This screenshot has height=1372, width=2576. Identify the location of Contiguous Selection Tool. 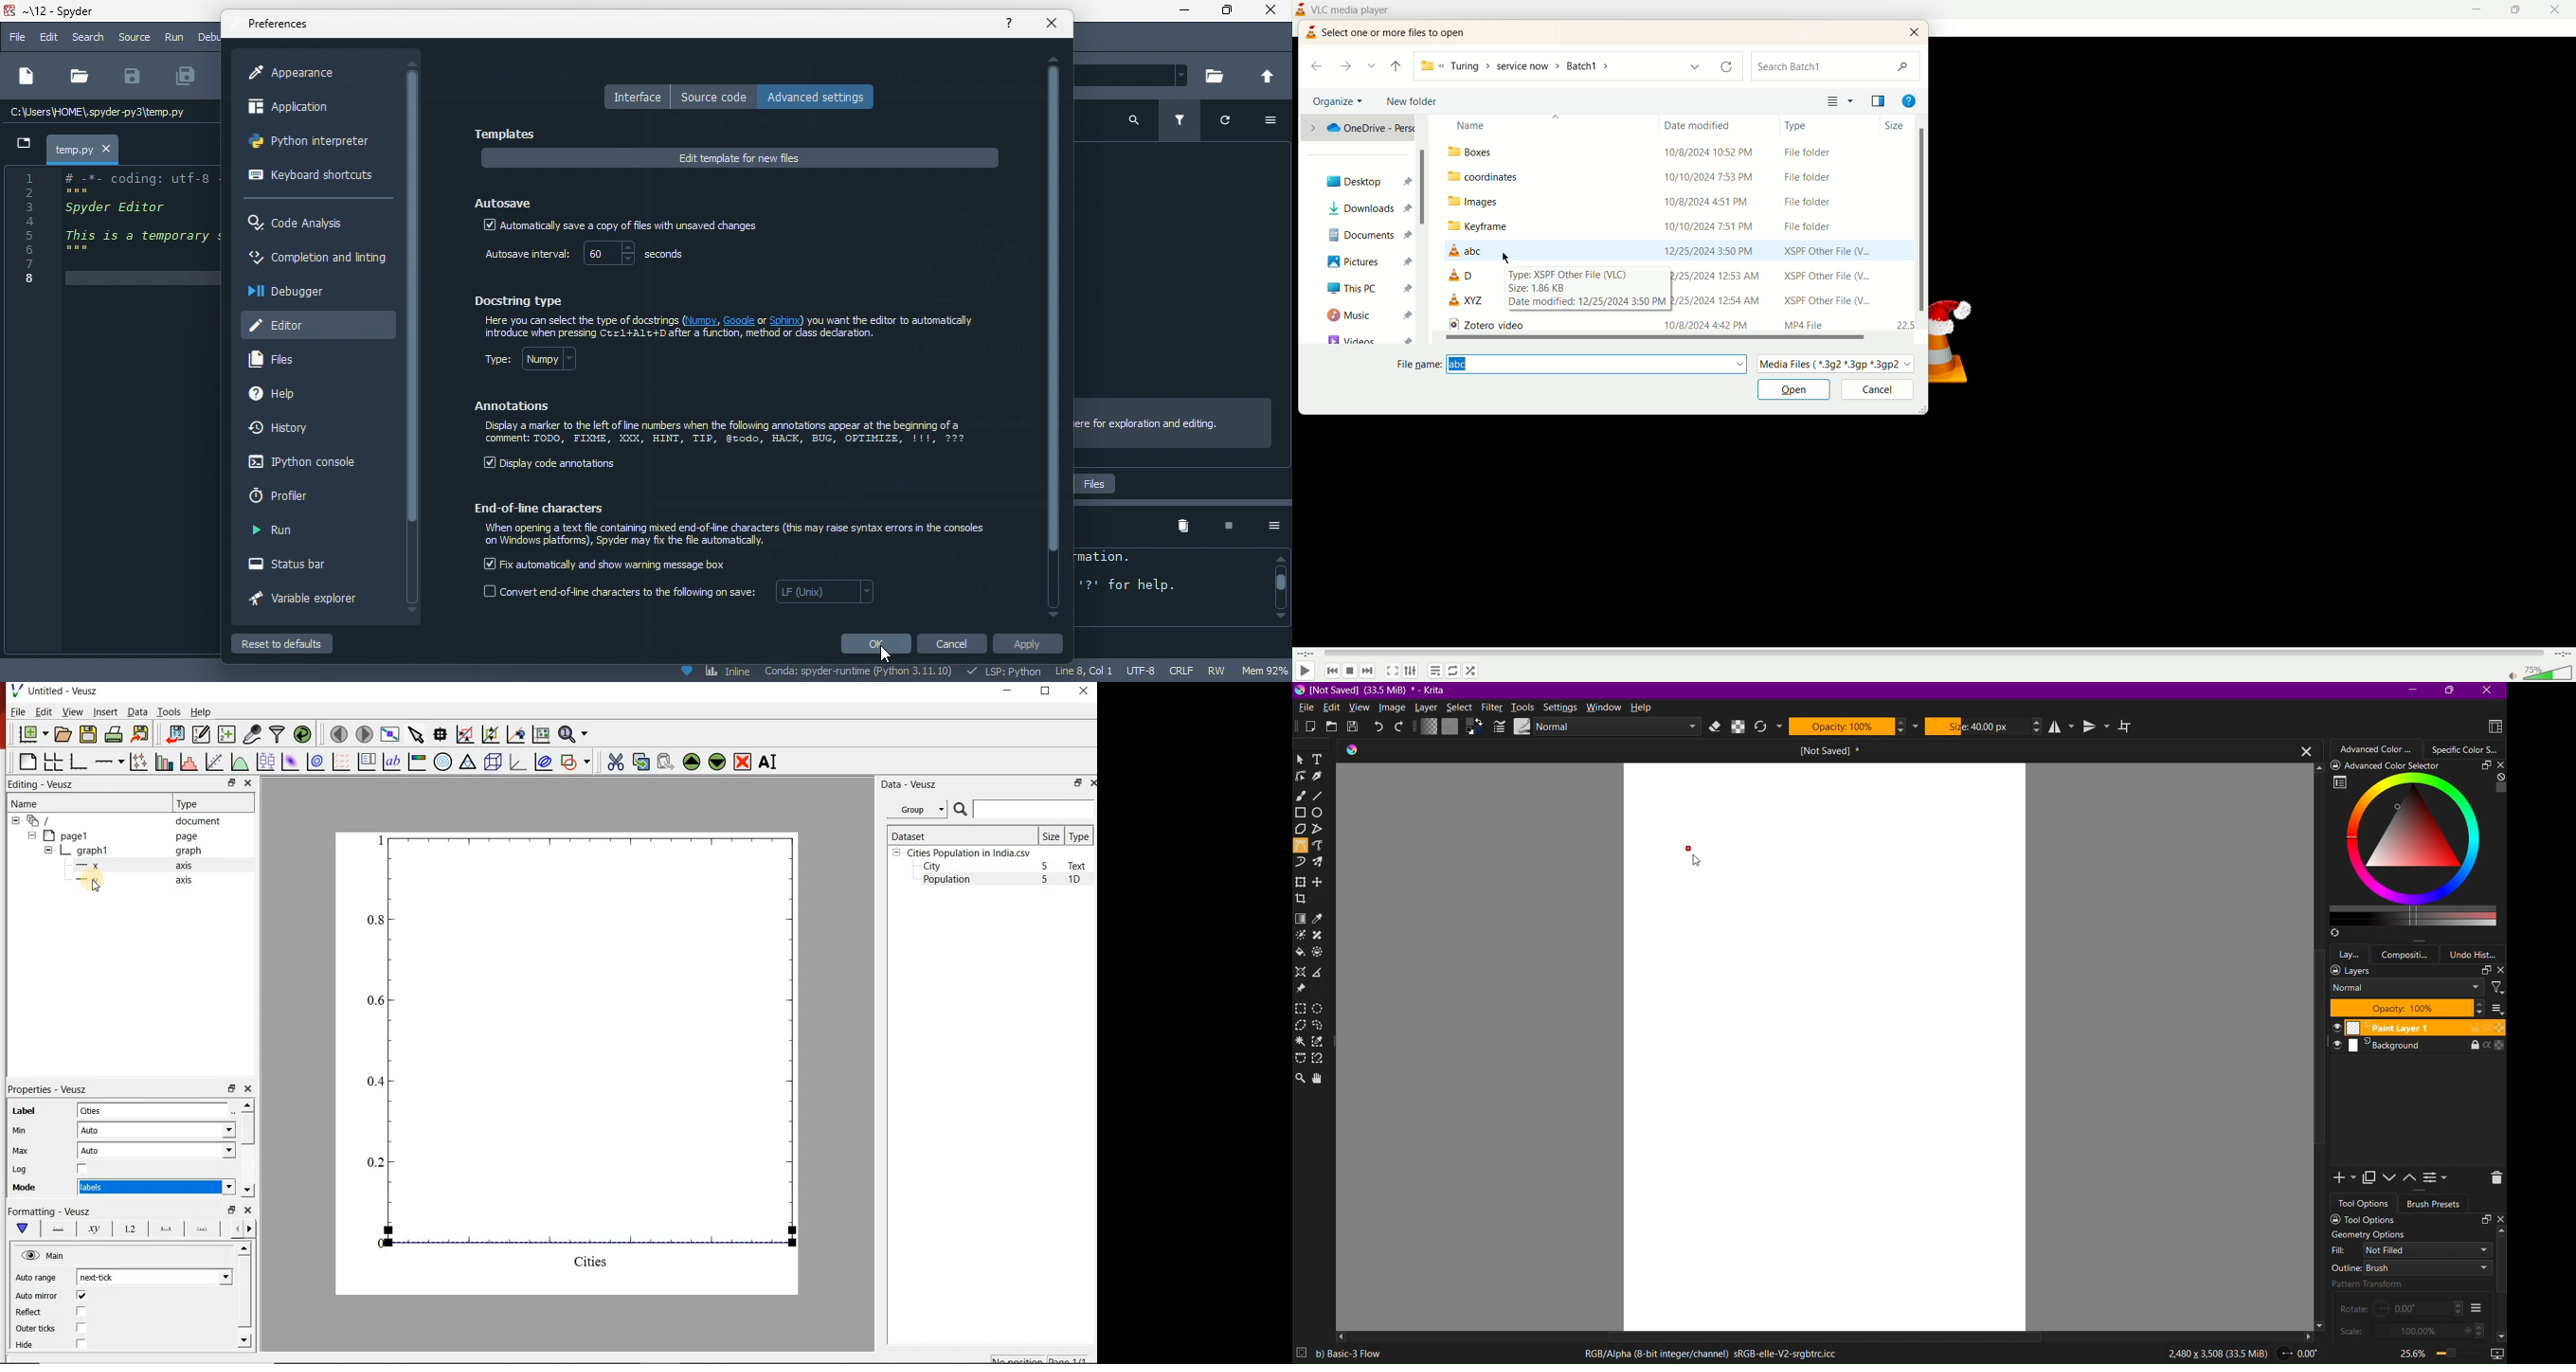
(1301, 1044).